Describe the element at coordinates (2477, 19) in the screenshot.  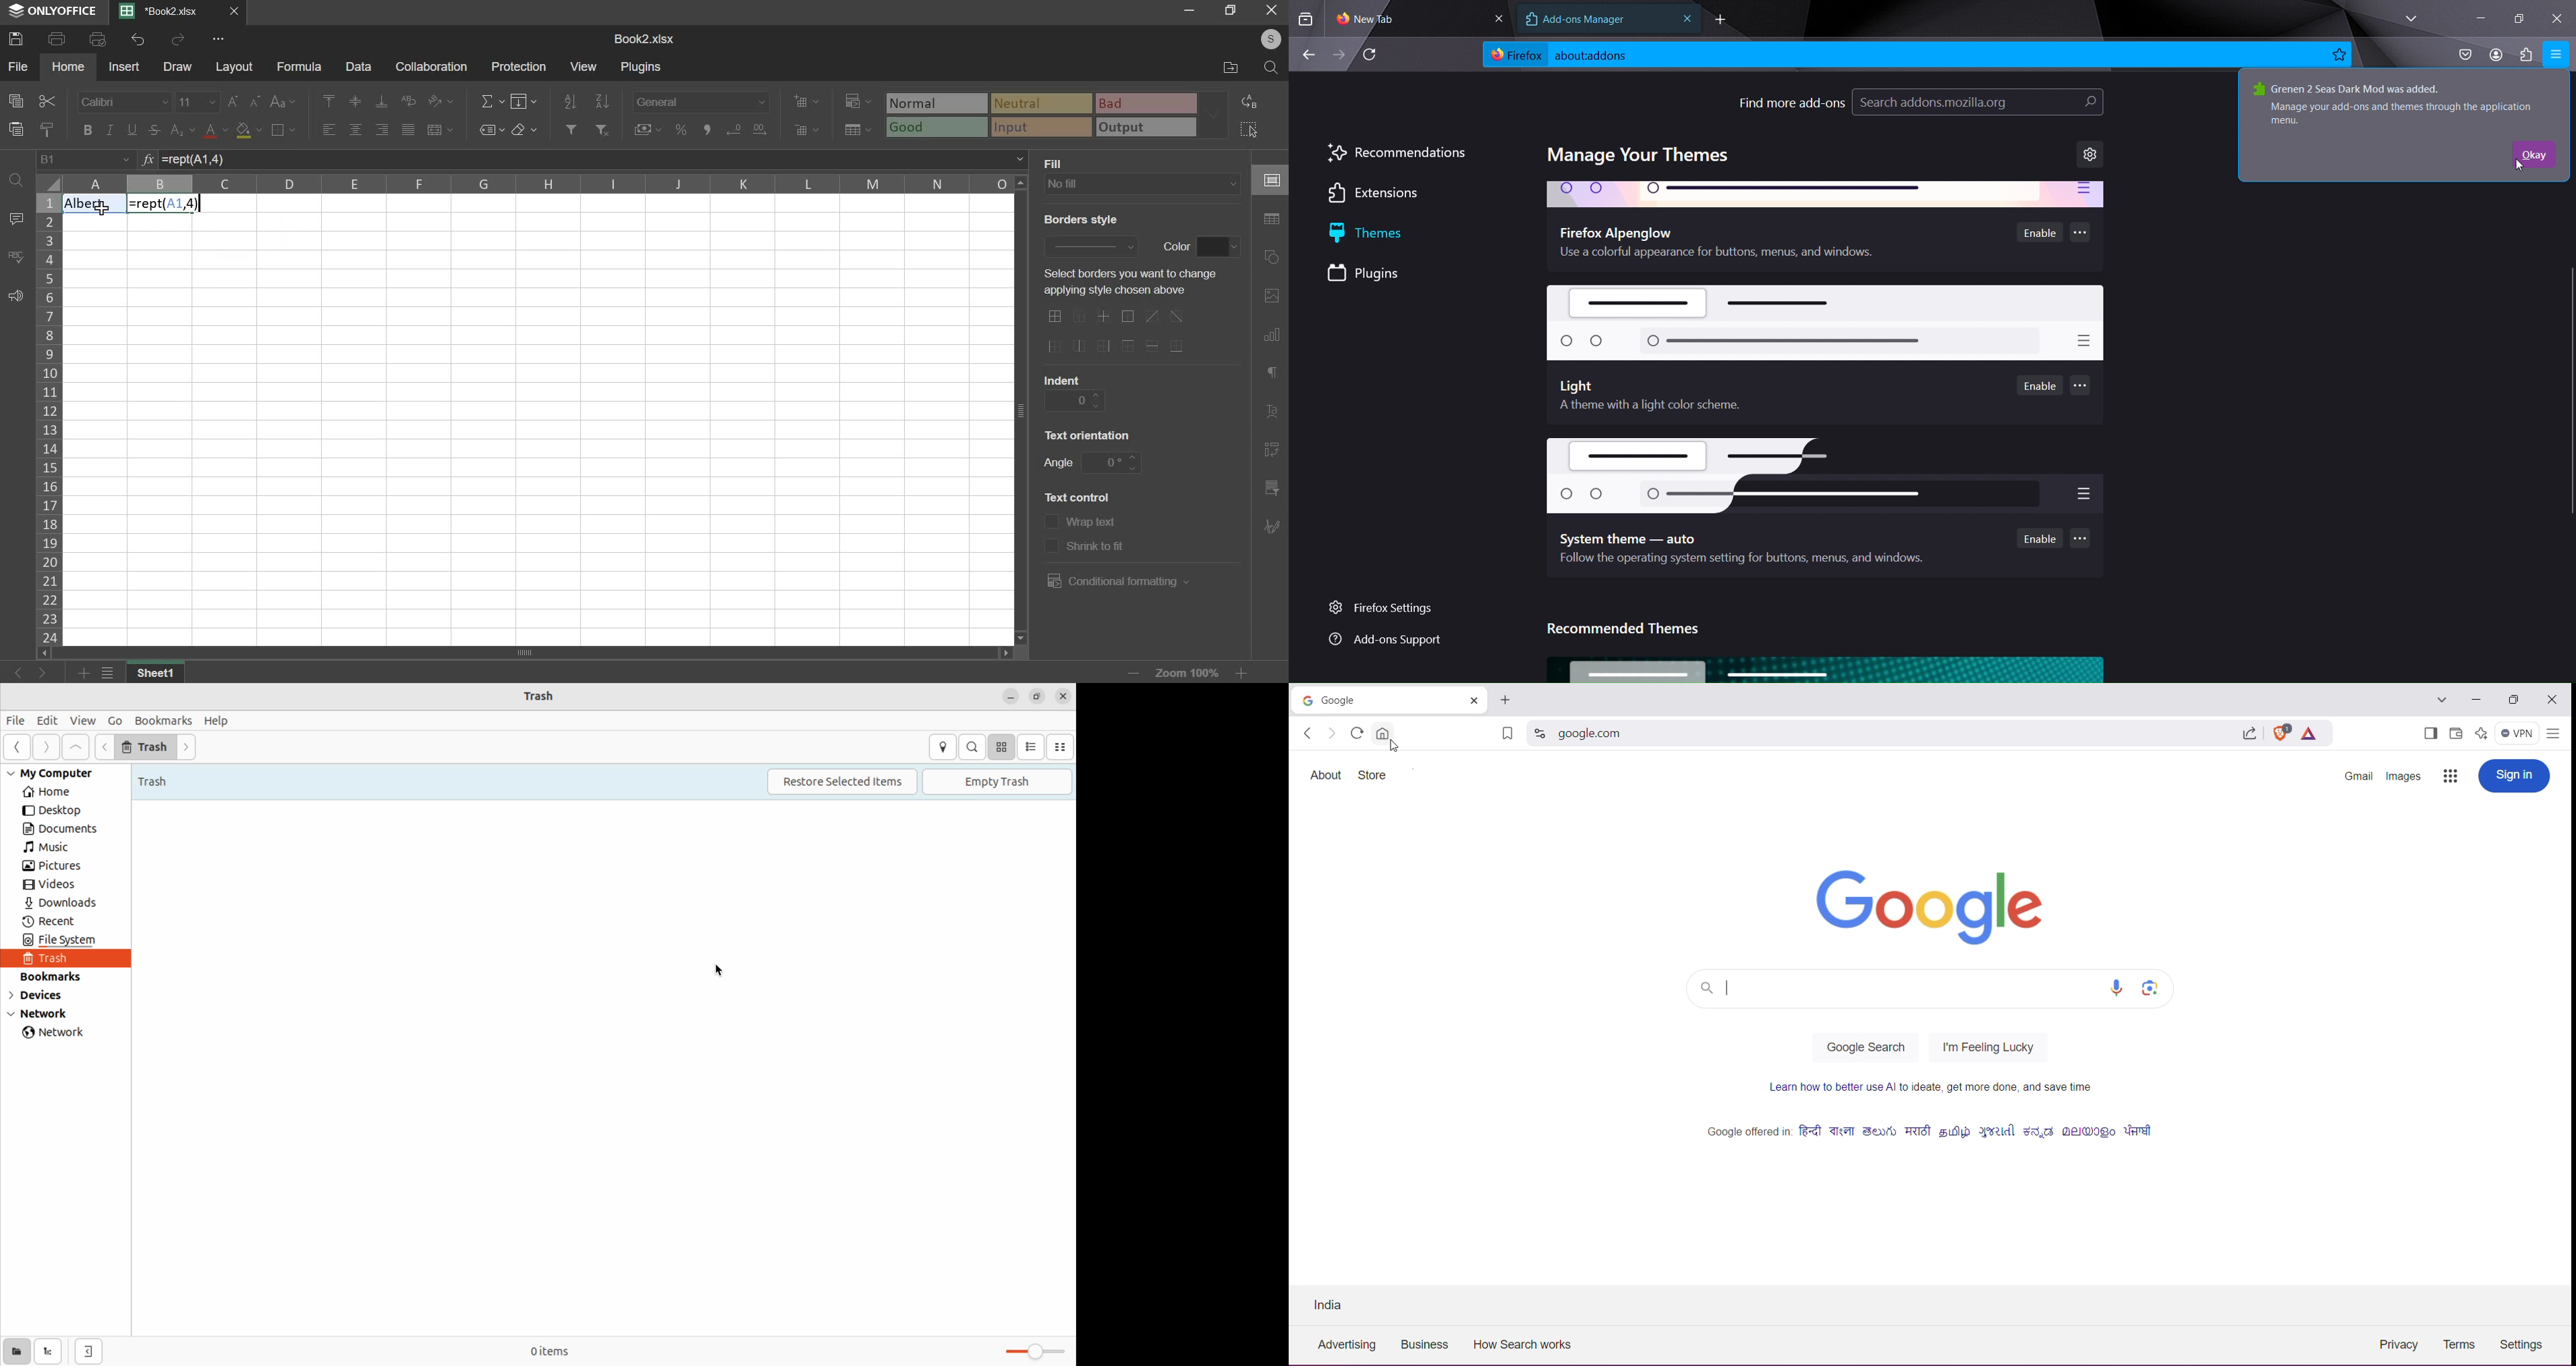
I see `minimize` at that location.